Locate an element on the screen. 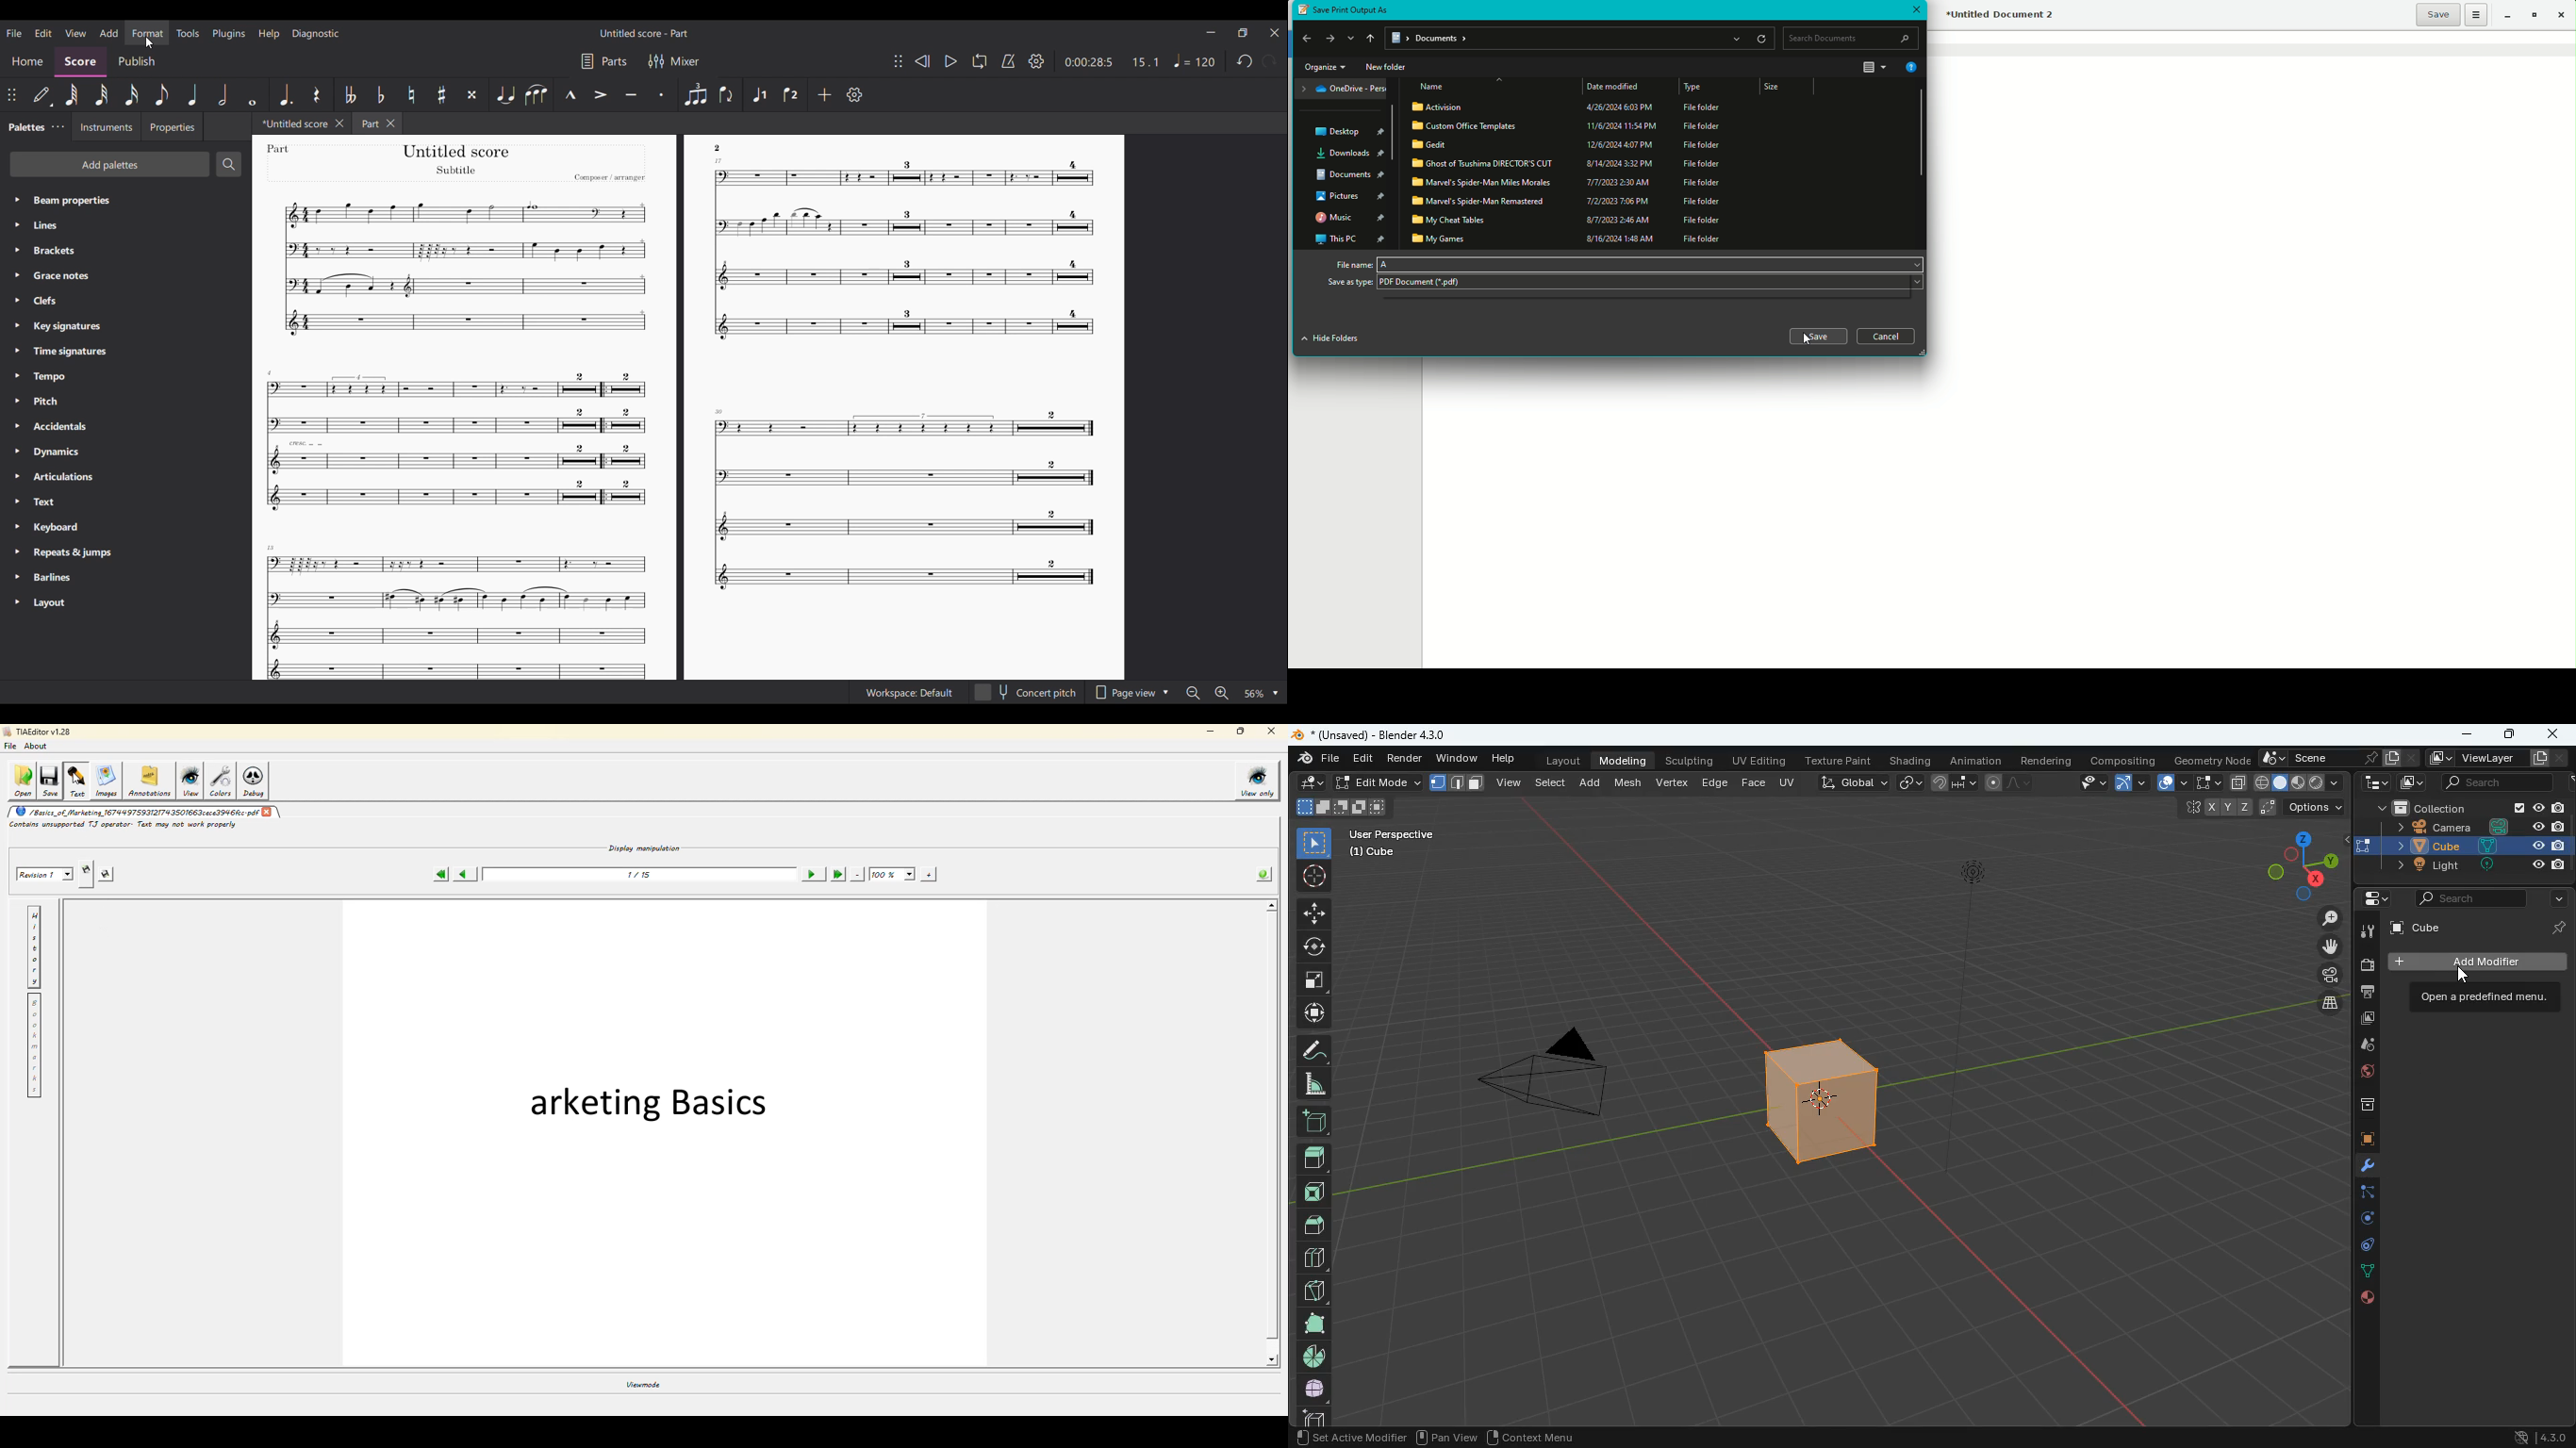 This screenshot has width=2576, height=1456. Zoom in is located at coordinates (1222, 693).